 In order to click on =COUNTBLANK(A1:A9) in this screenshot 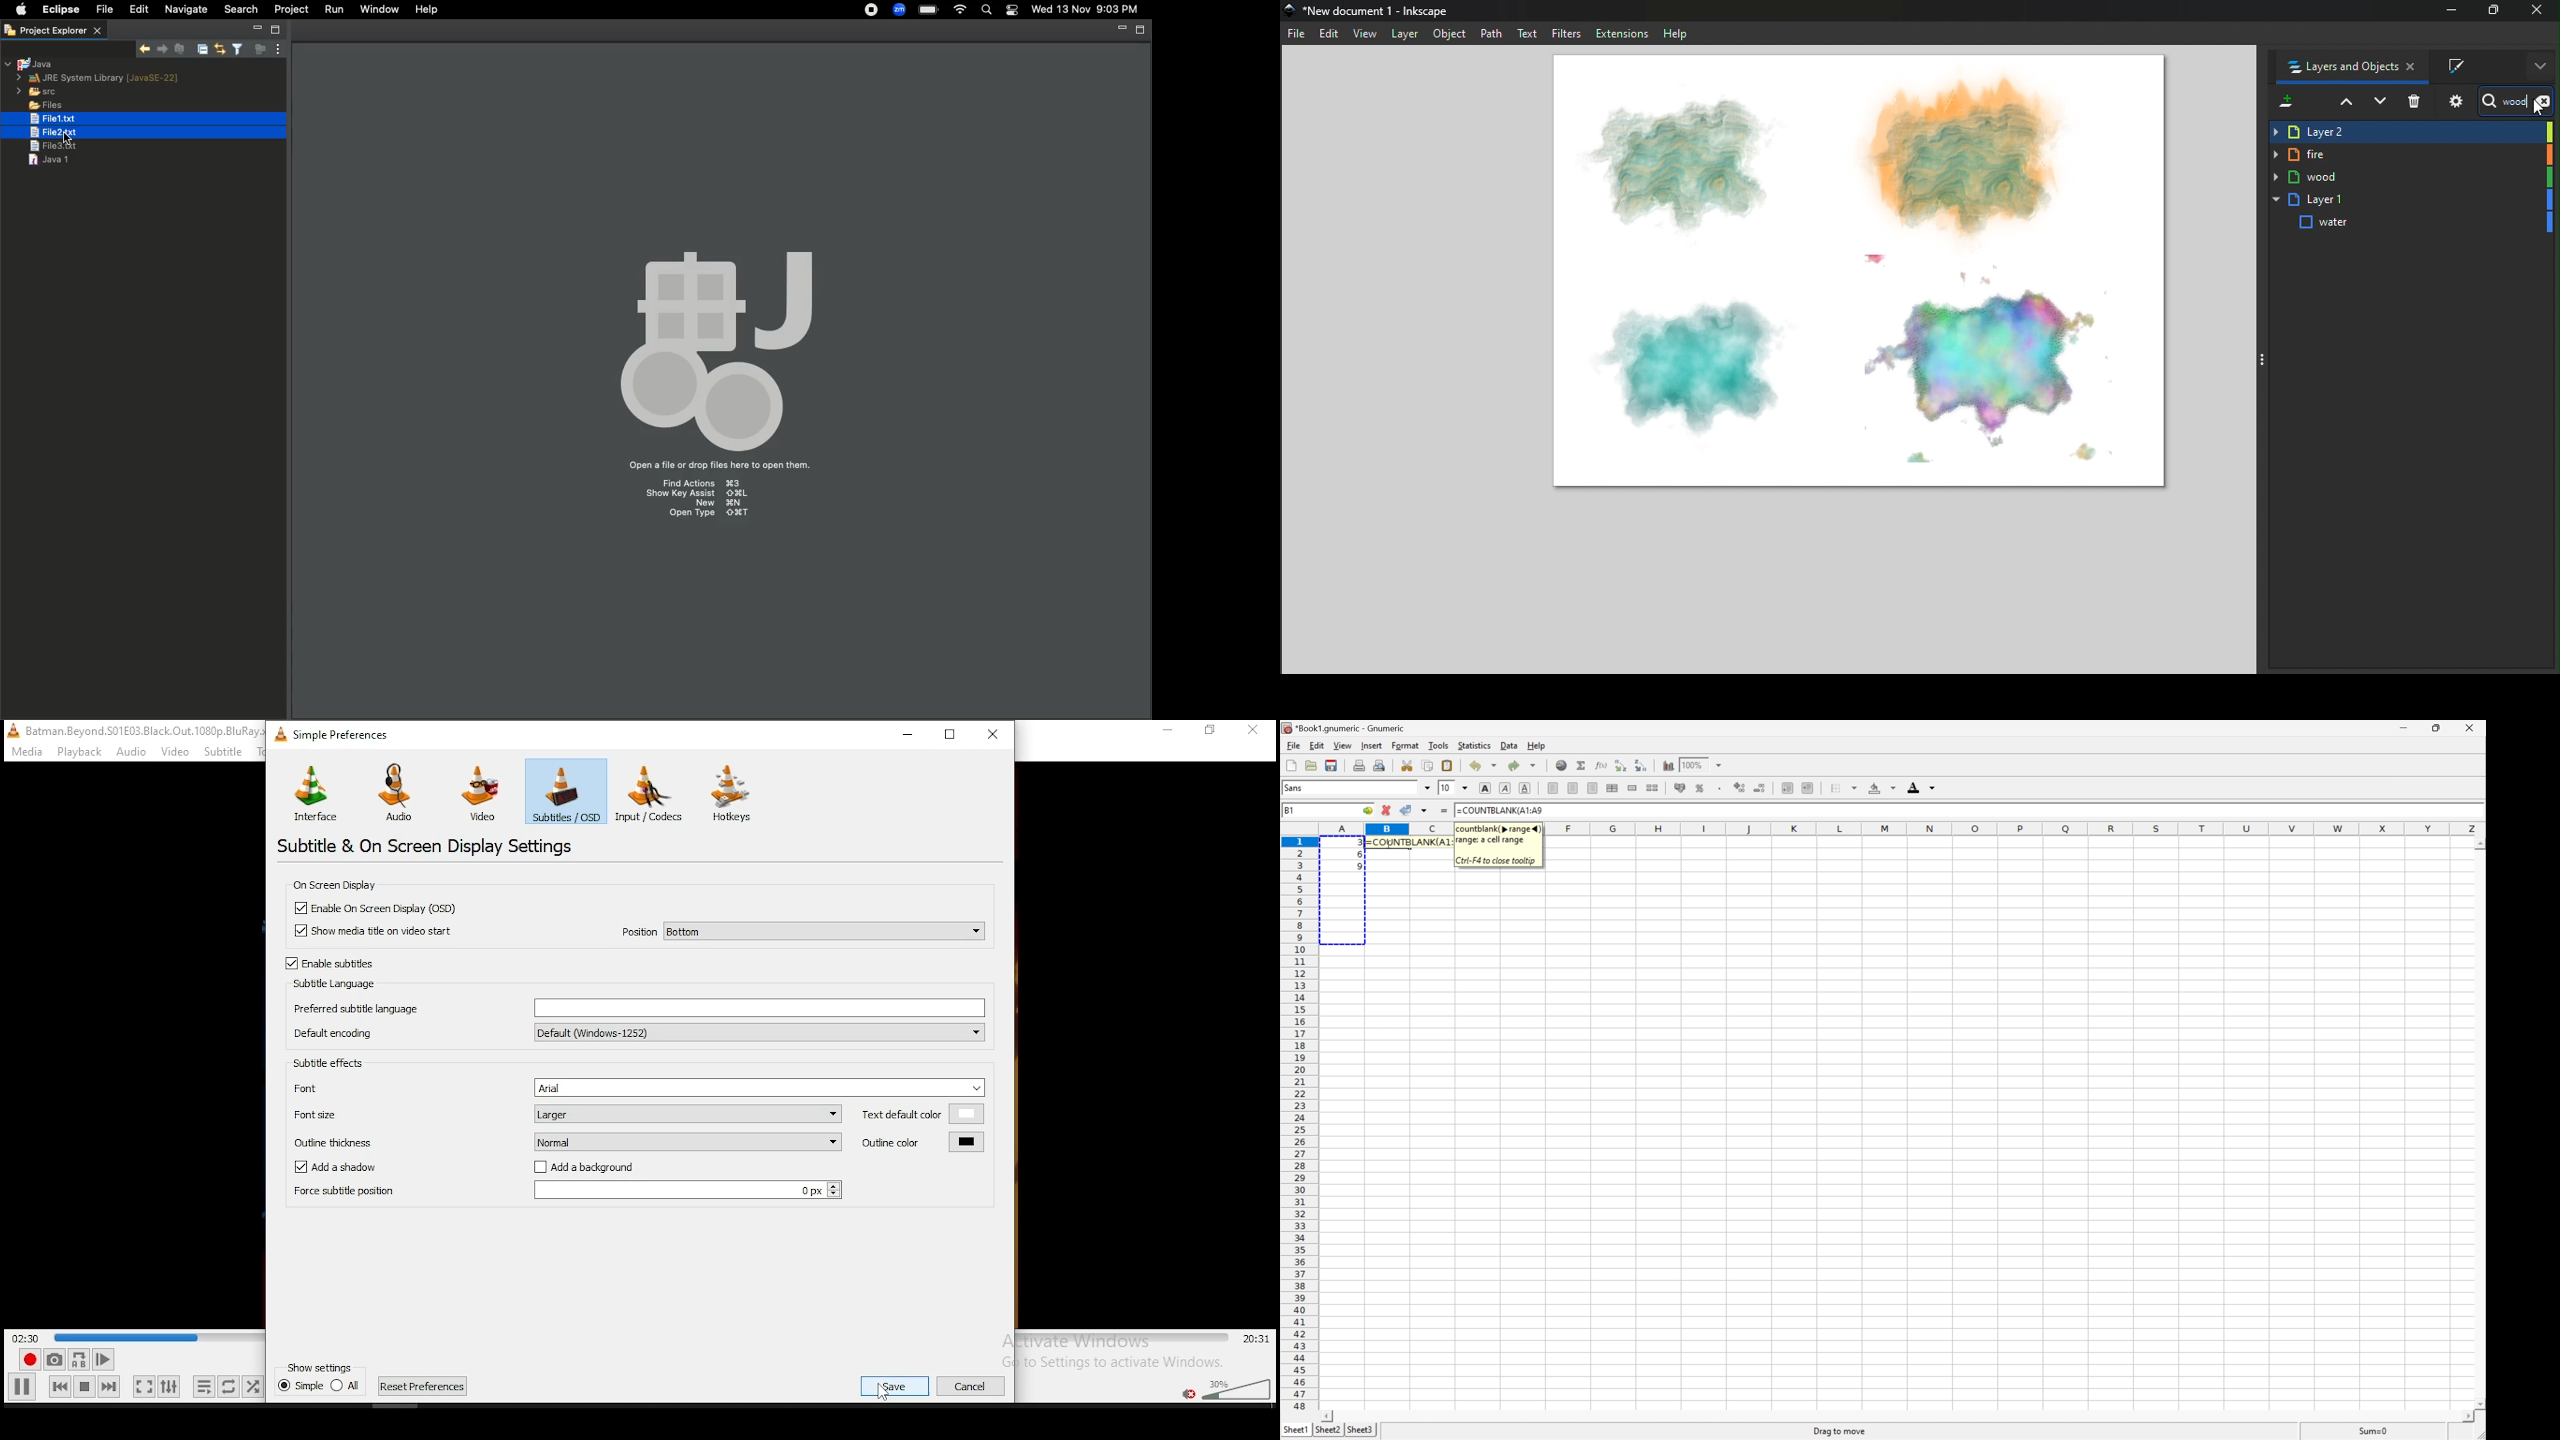, I will do `click(1408, 842)`.